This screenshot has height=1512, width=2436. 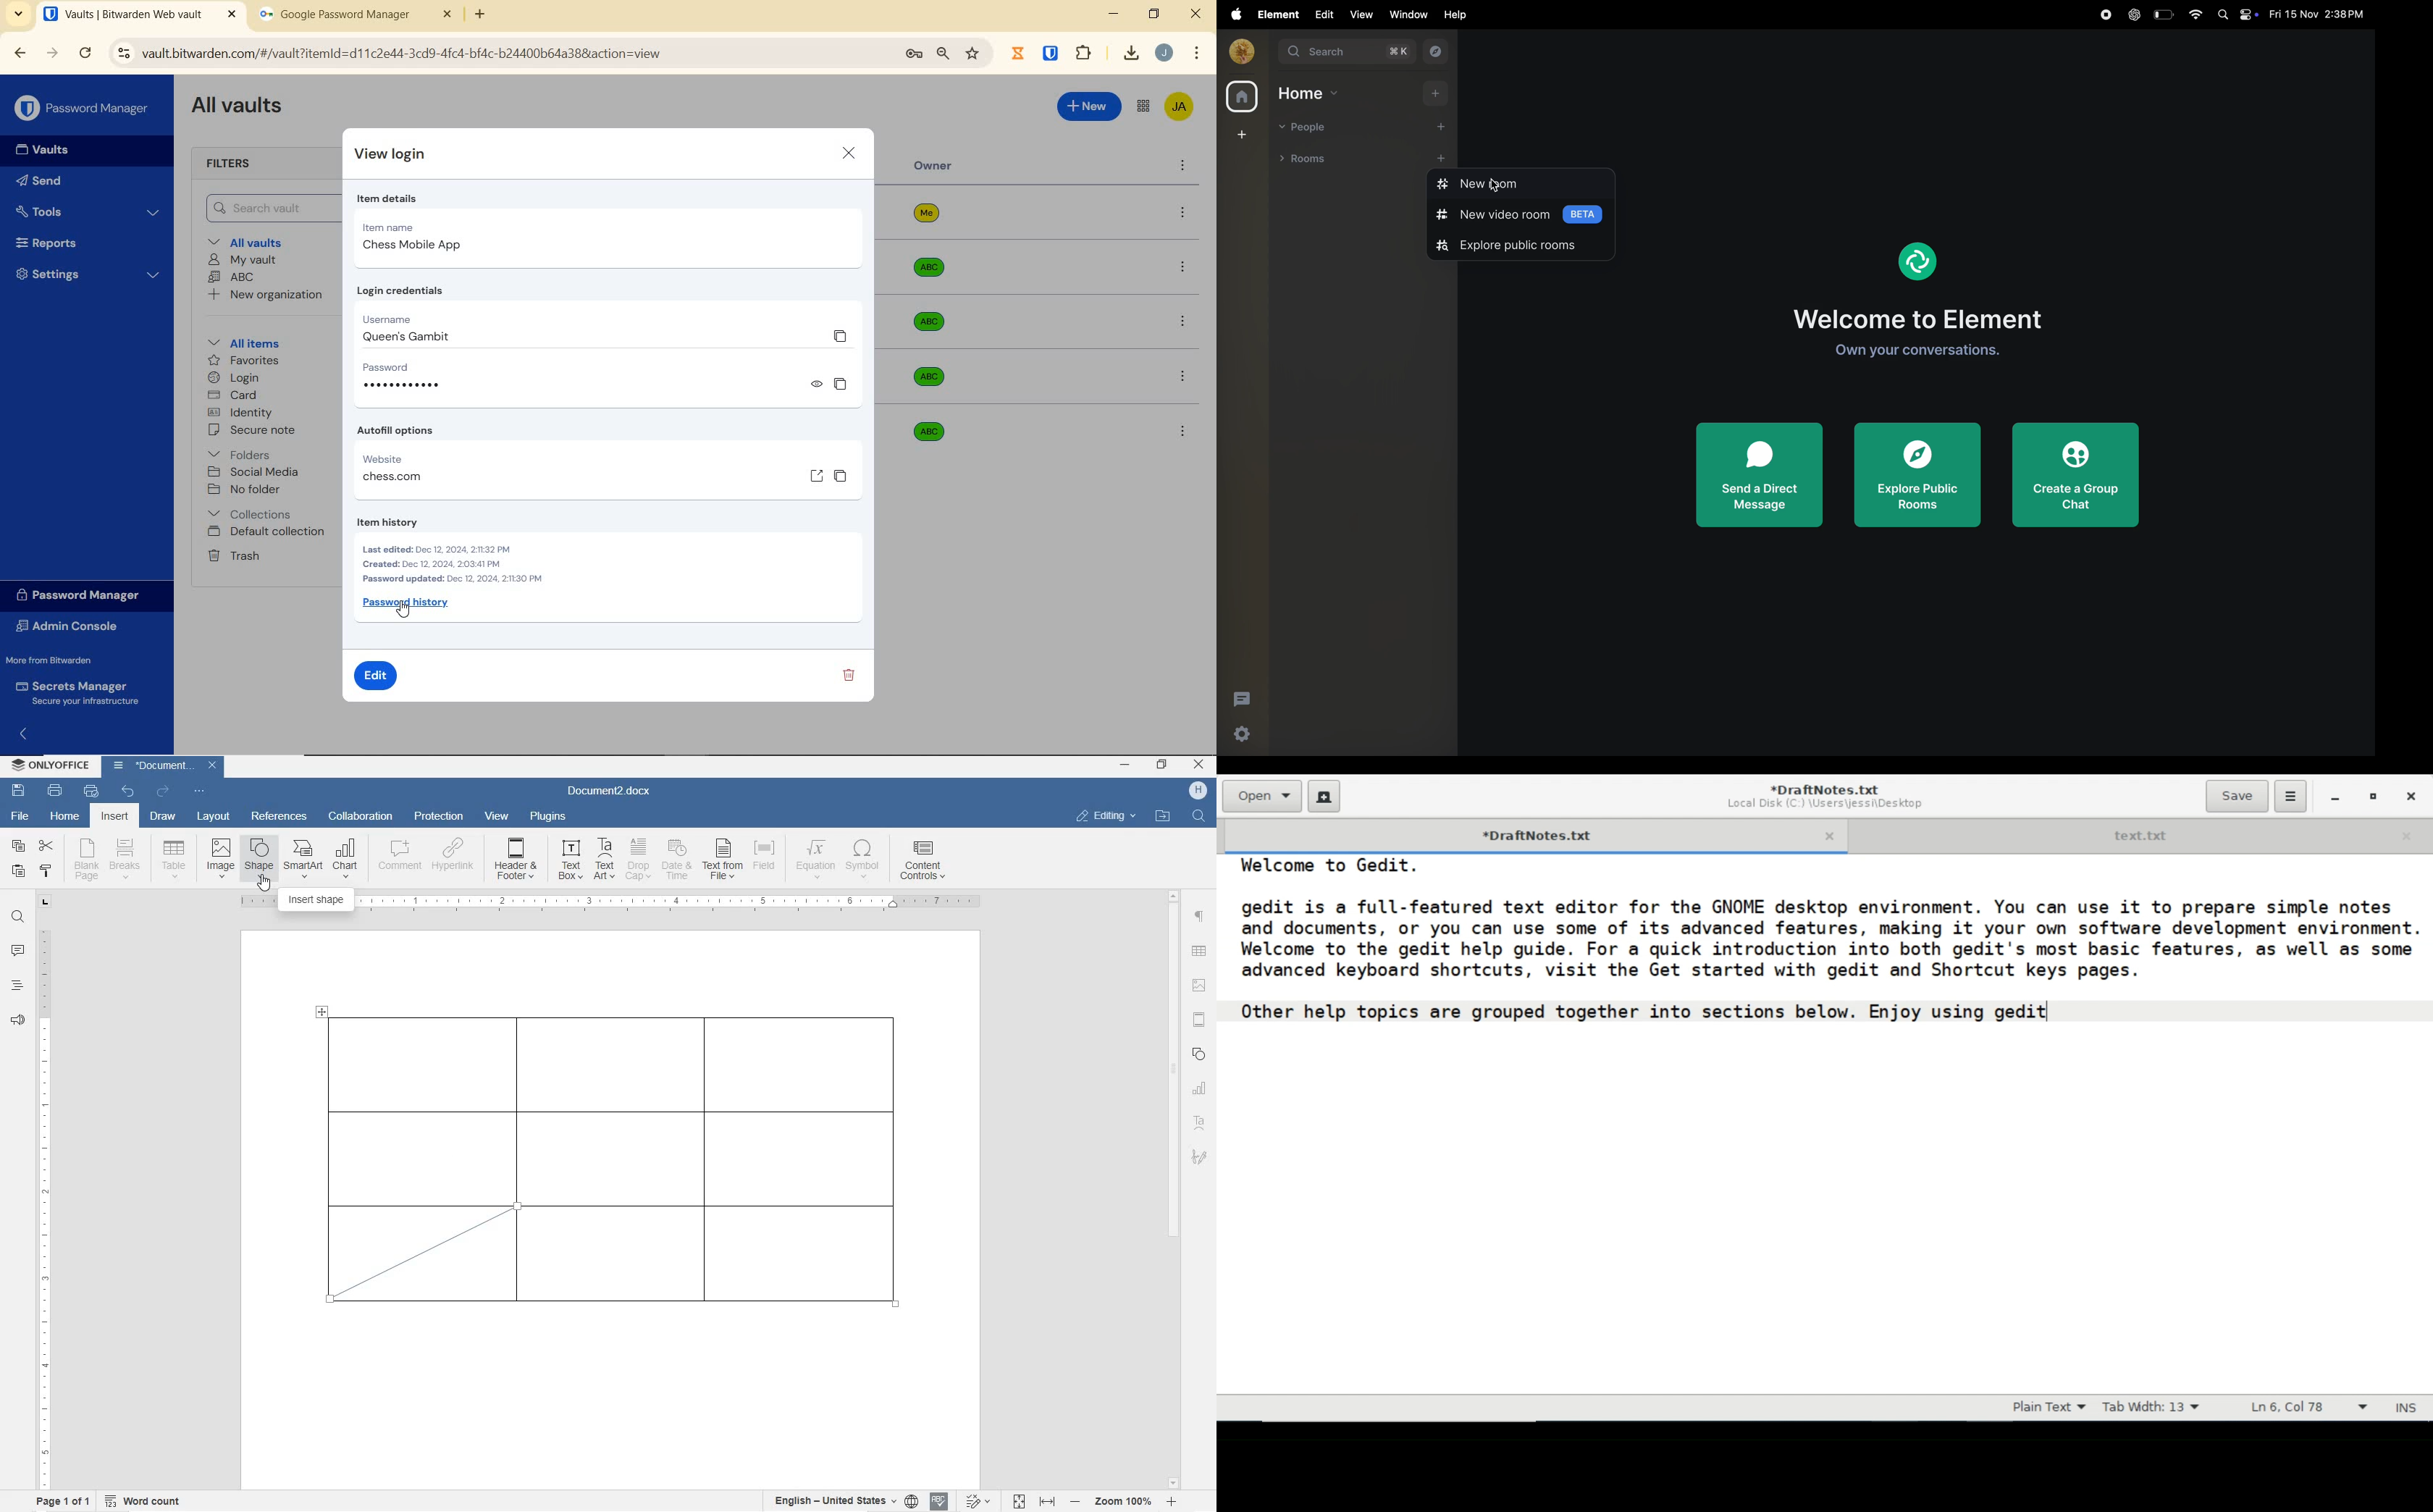 I want to click on protection, so click(x=441, y=817).